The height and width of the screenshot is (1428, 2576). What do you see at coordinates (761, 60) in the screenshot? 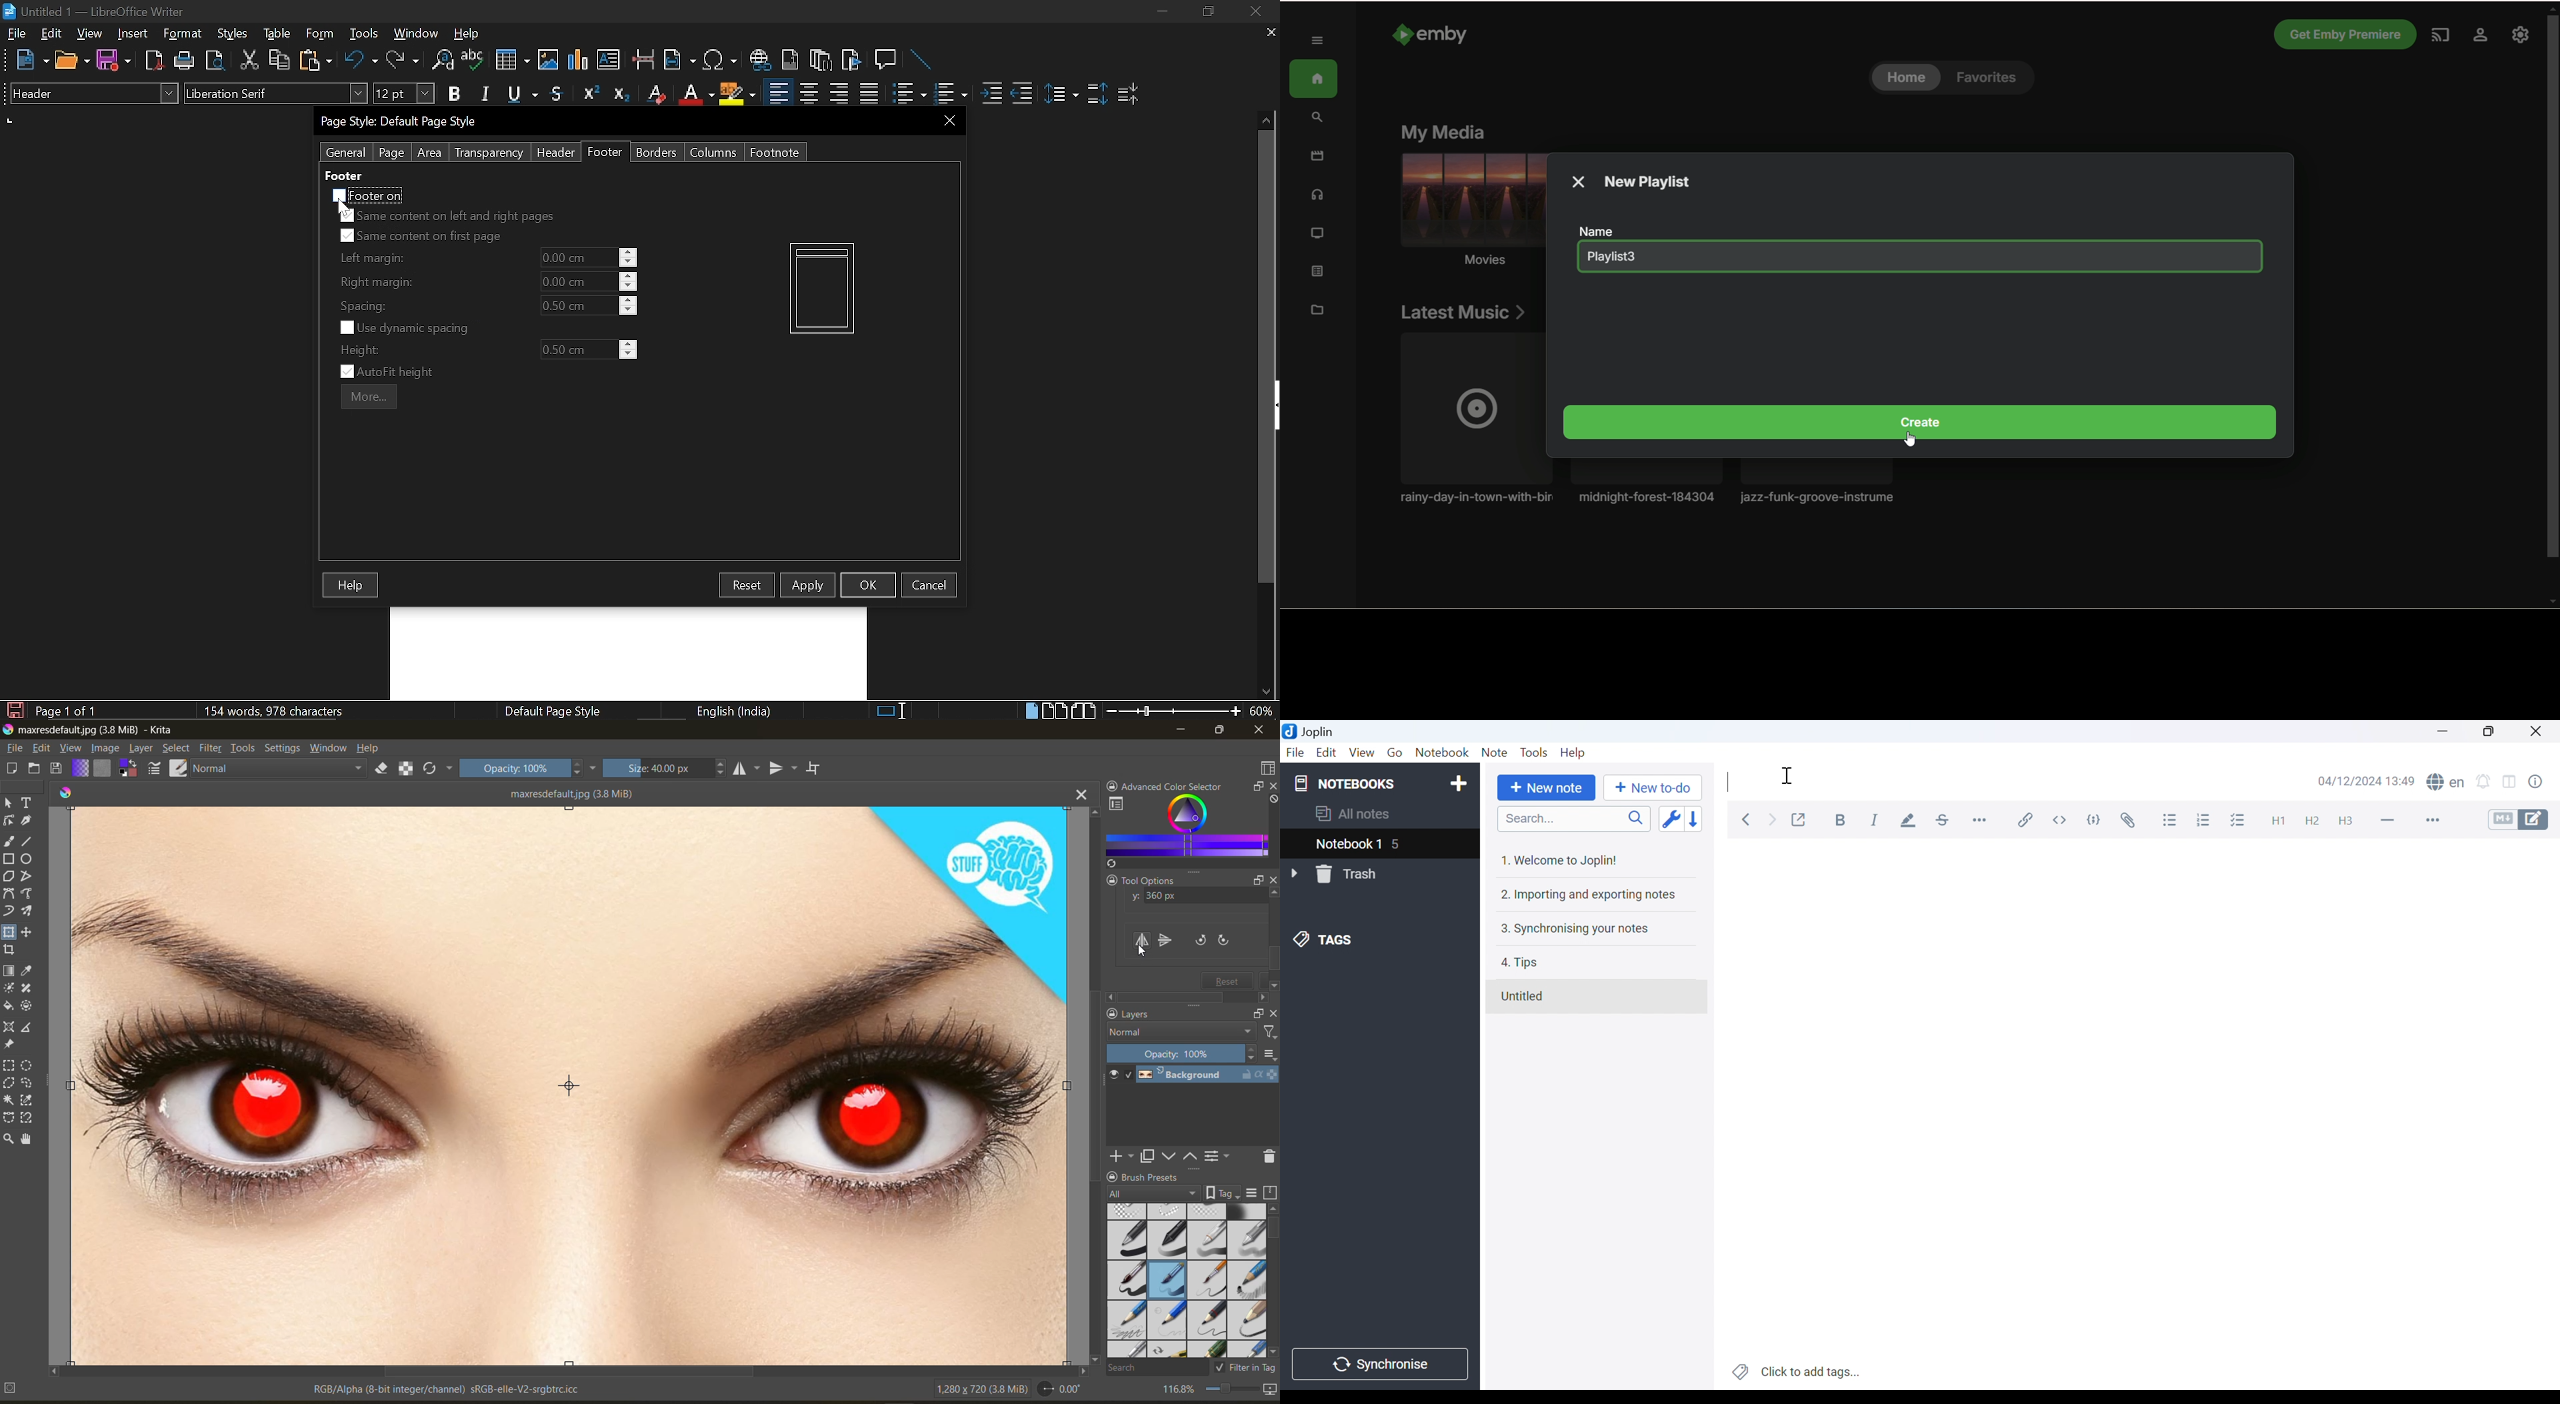
I see `Insert hyperlink` at bounding box center [761, 60].